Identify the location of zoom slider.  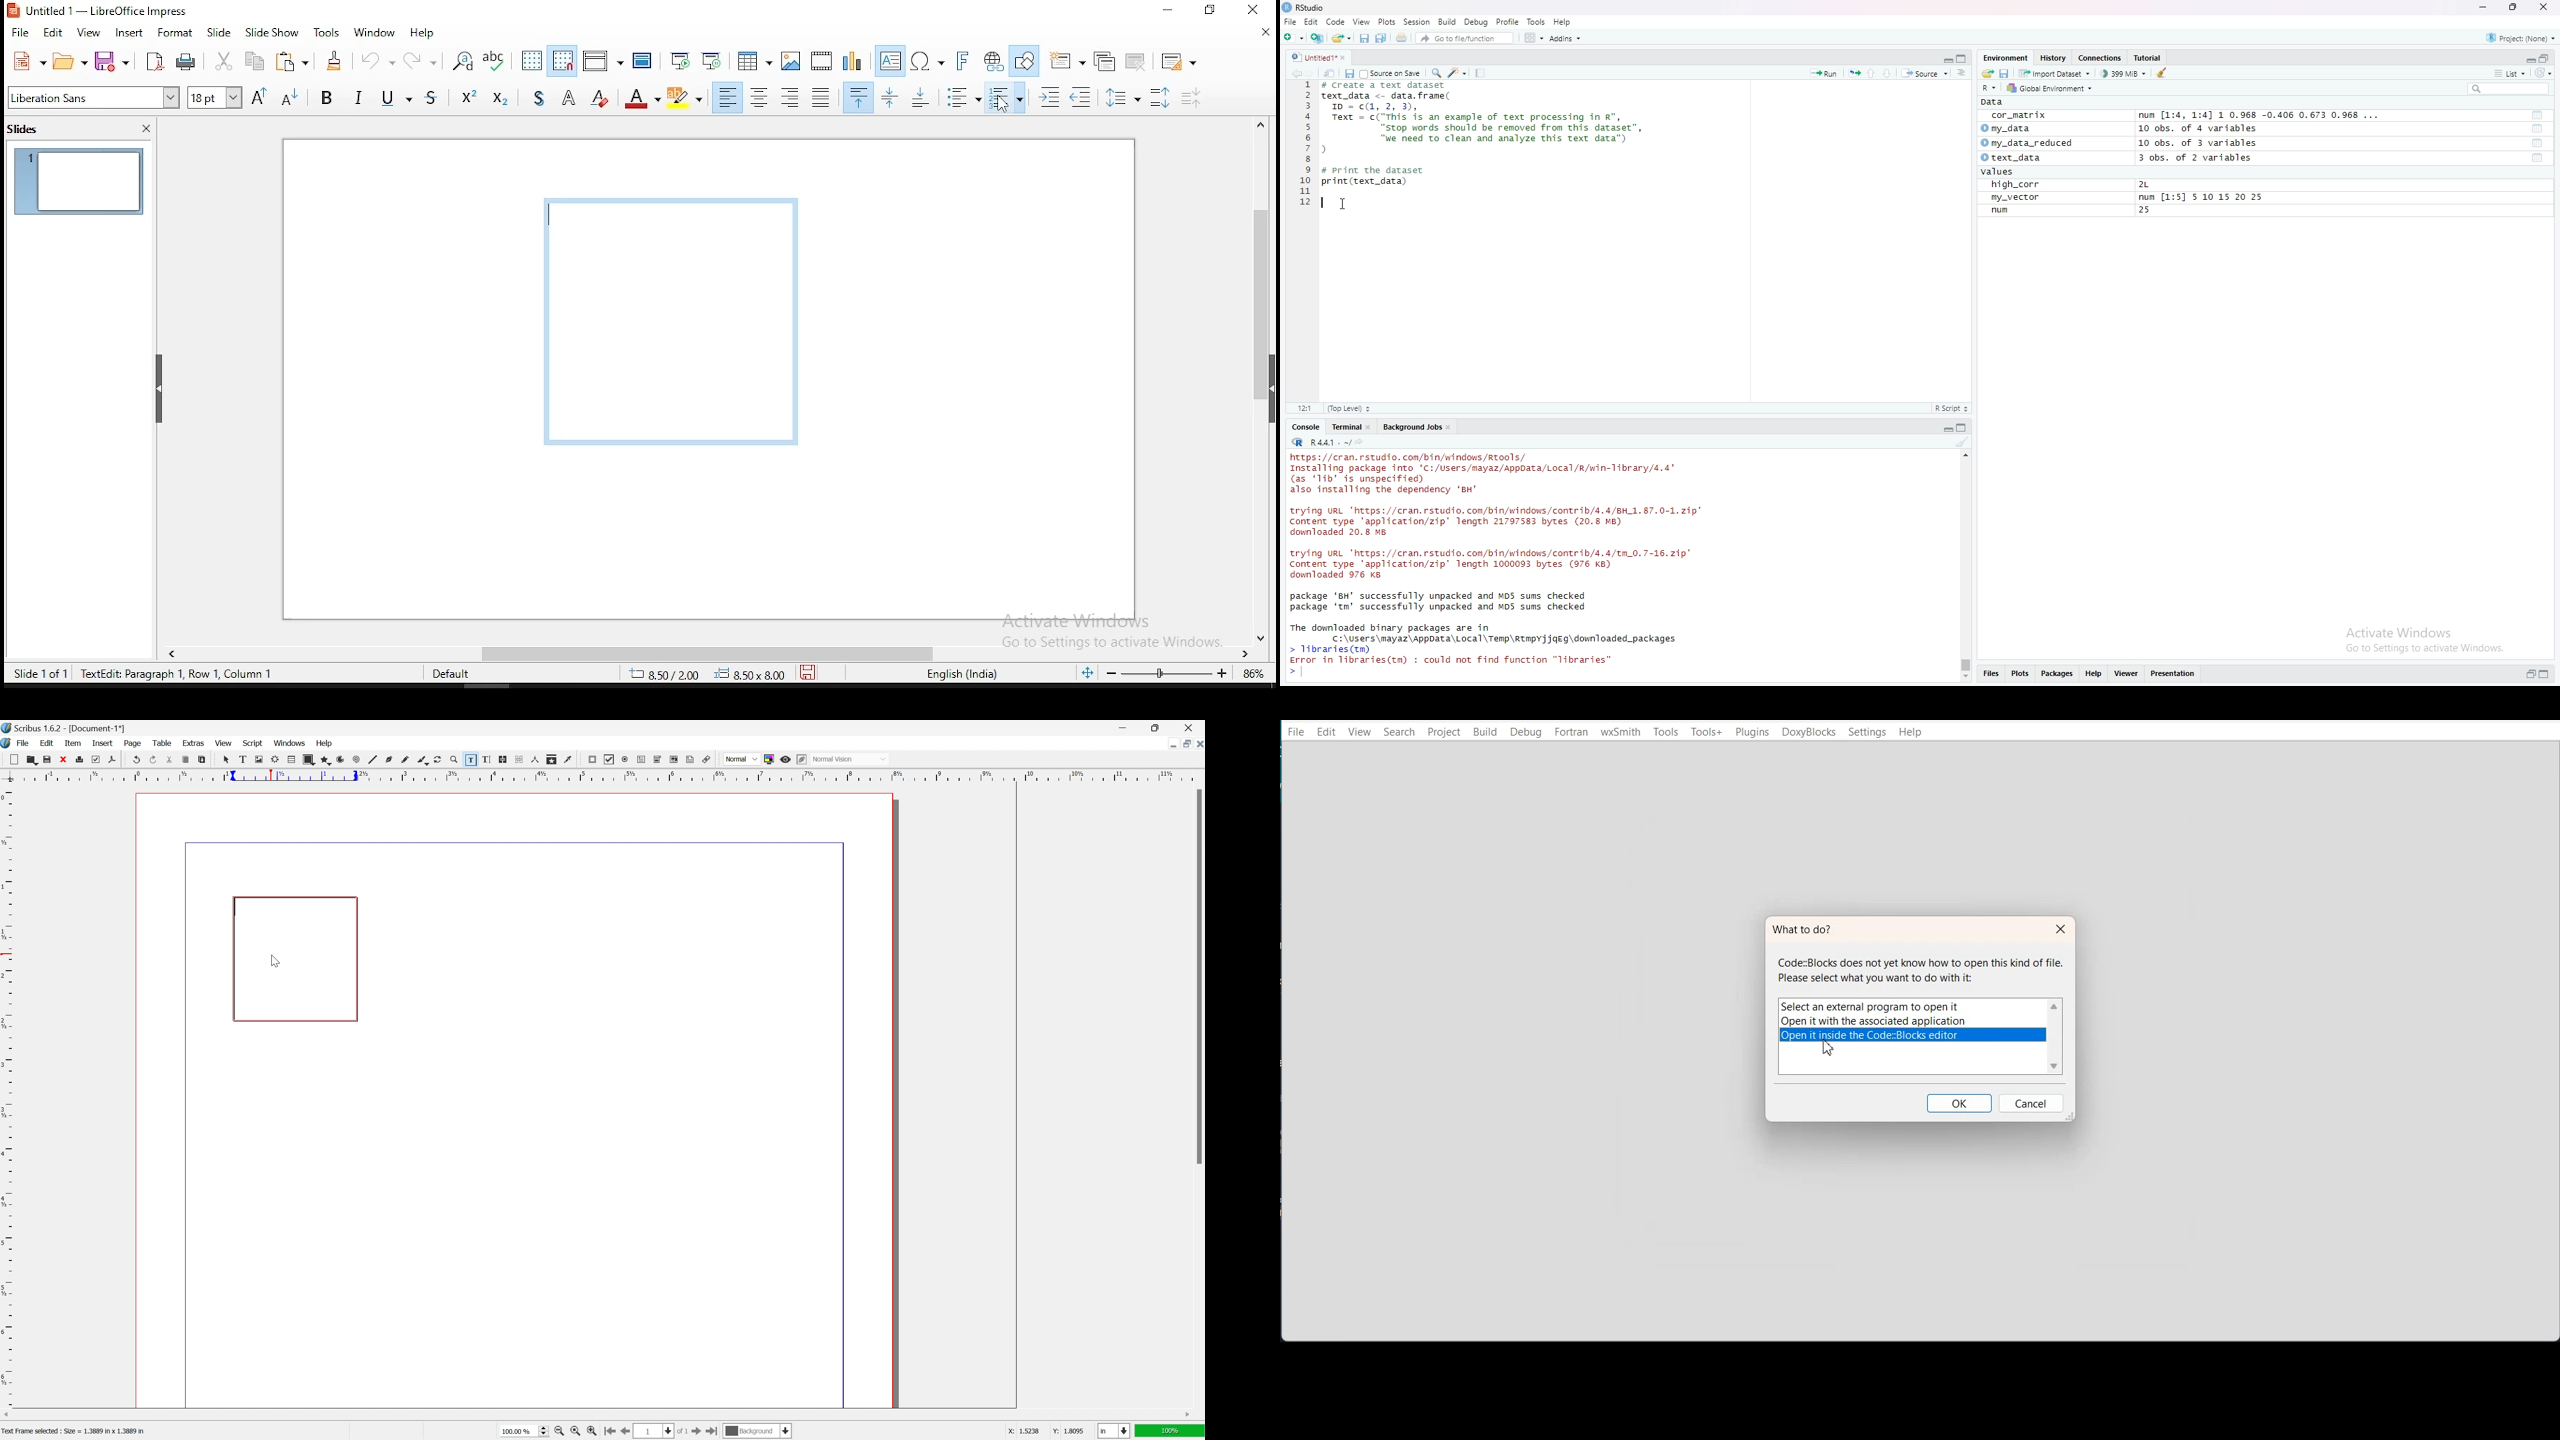
(1167, 673).